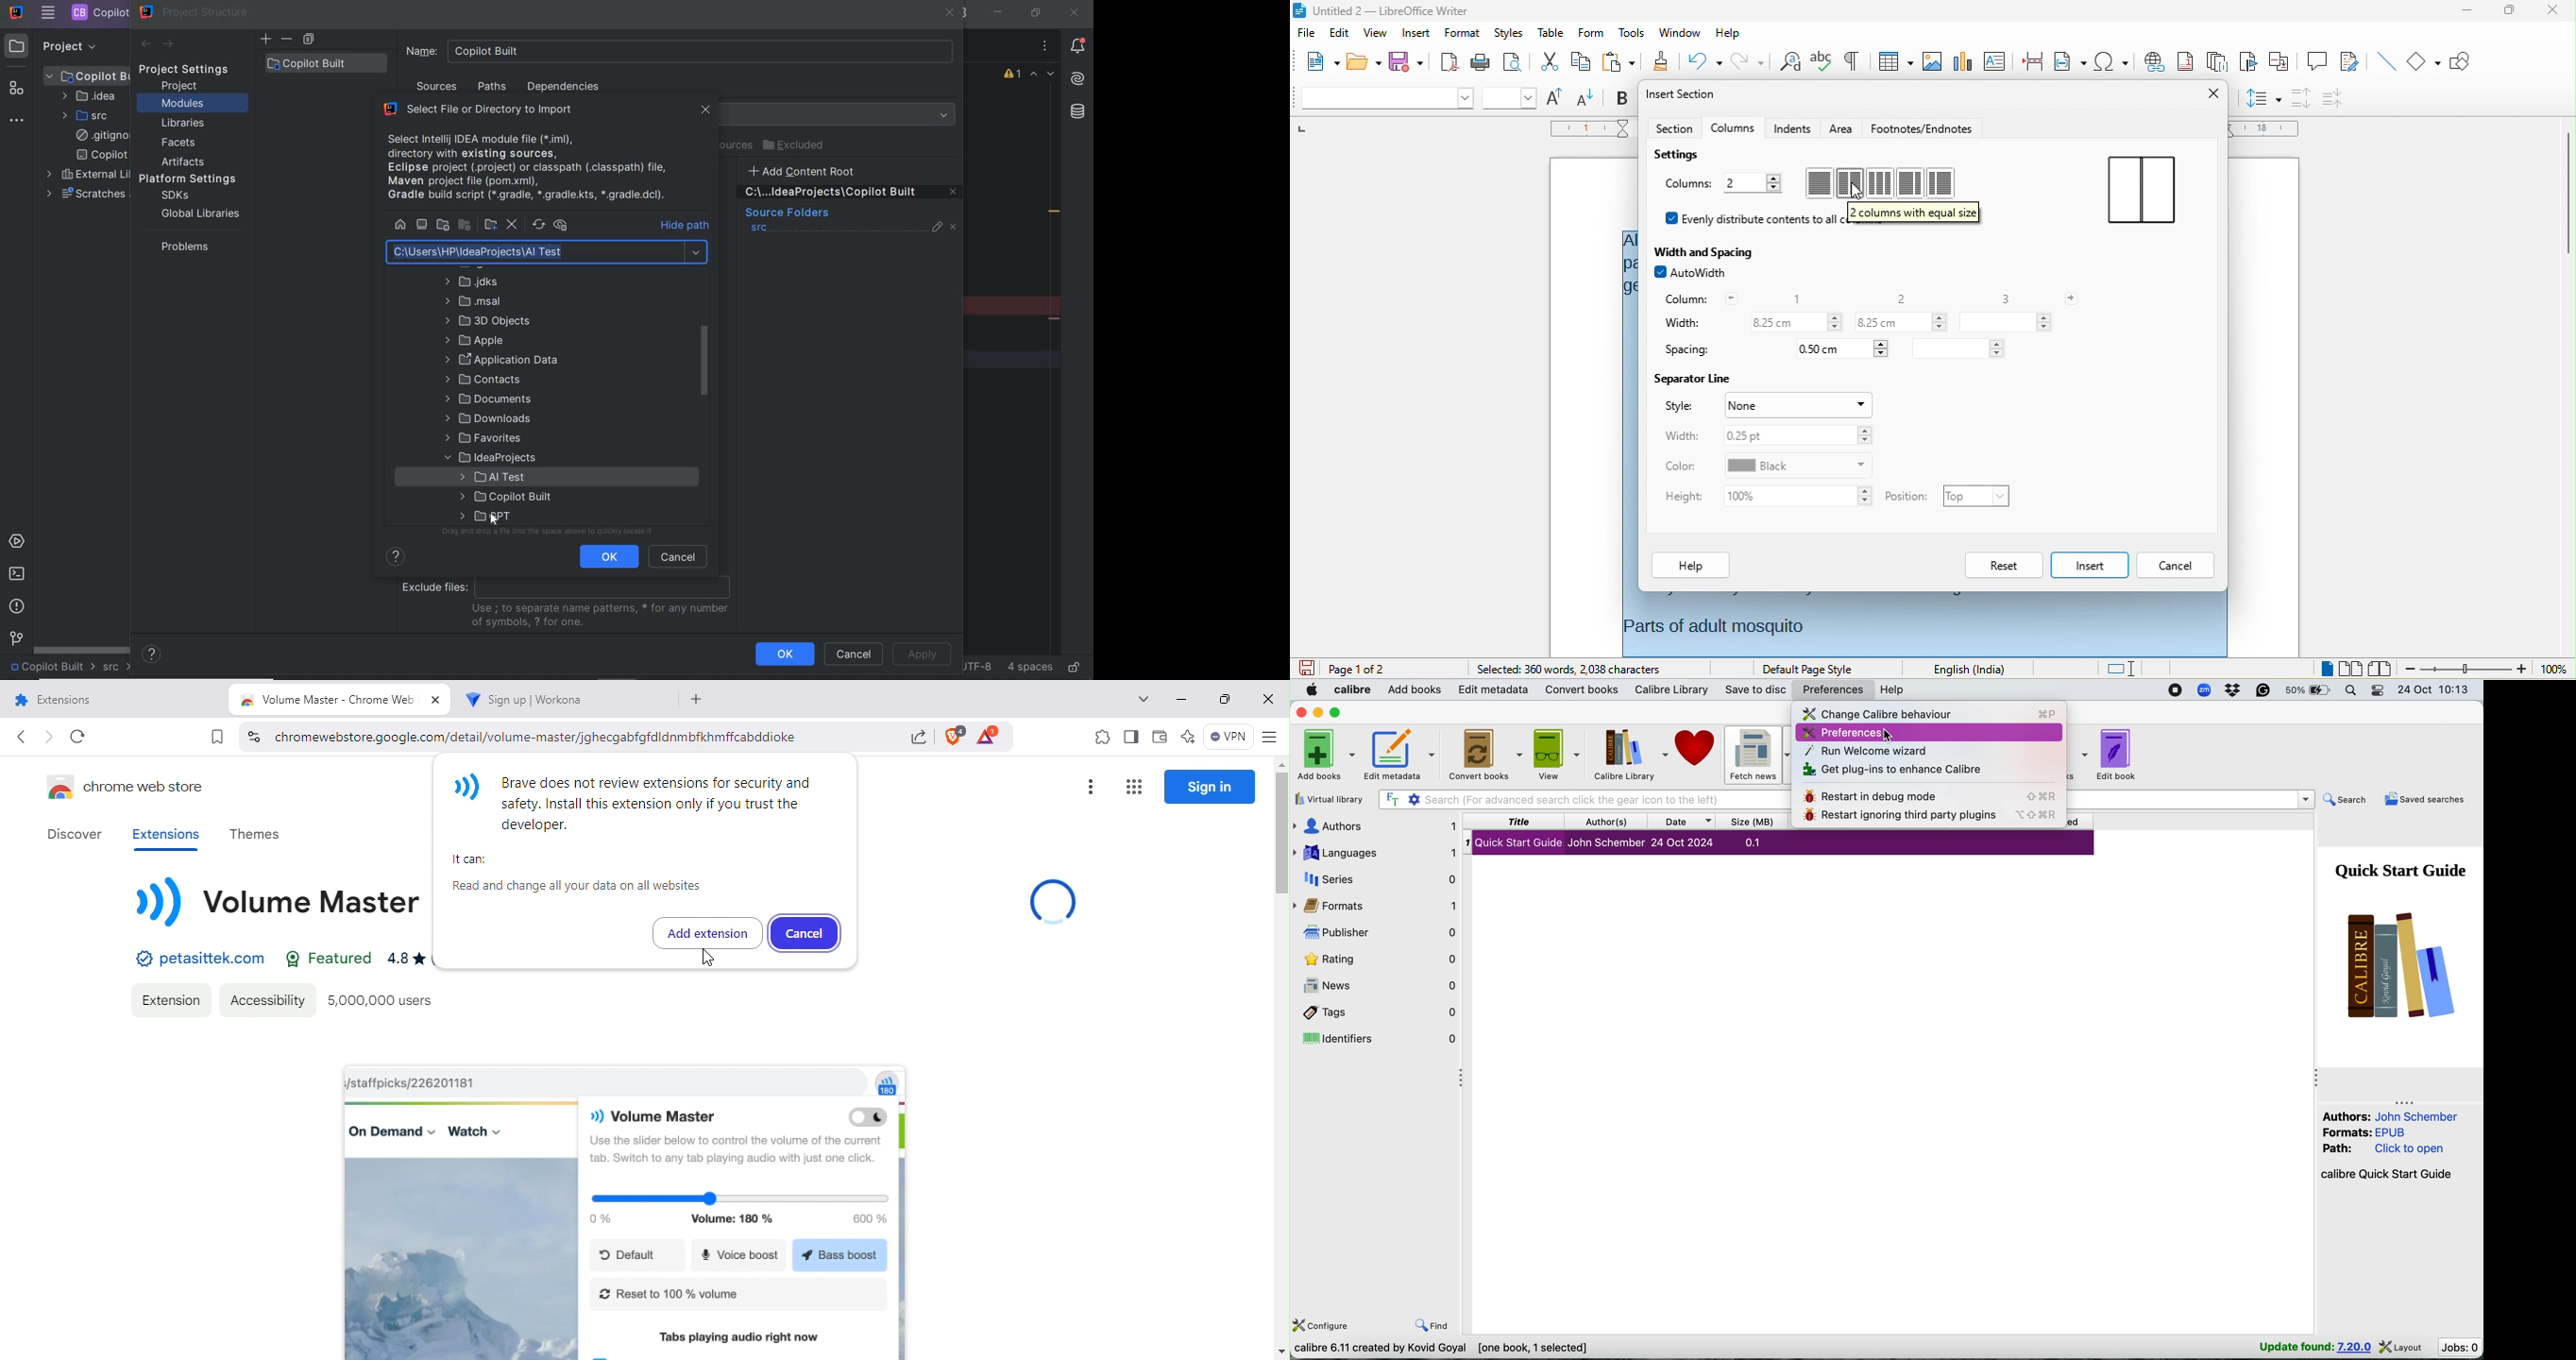  What do you see at coordinates (2128, 669) in the screenshot?
I see `standard selection` at bounding box center [2128, 669].